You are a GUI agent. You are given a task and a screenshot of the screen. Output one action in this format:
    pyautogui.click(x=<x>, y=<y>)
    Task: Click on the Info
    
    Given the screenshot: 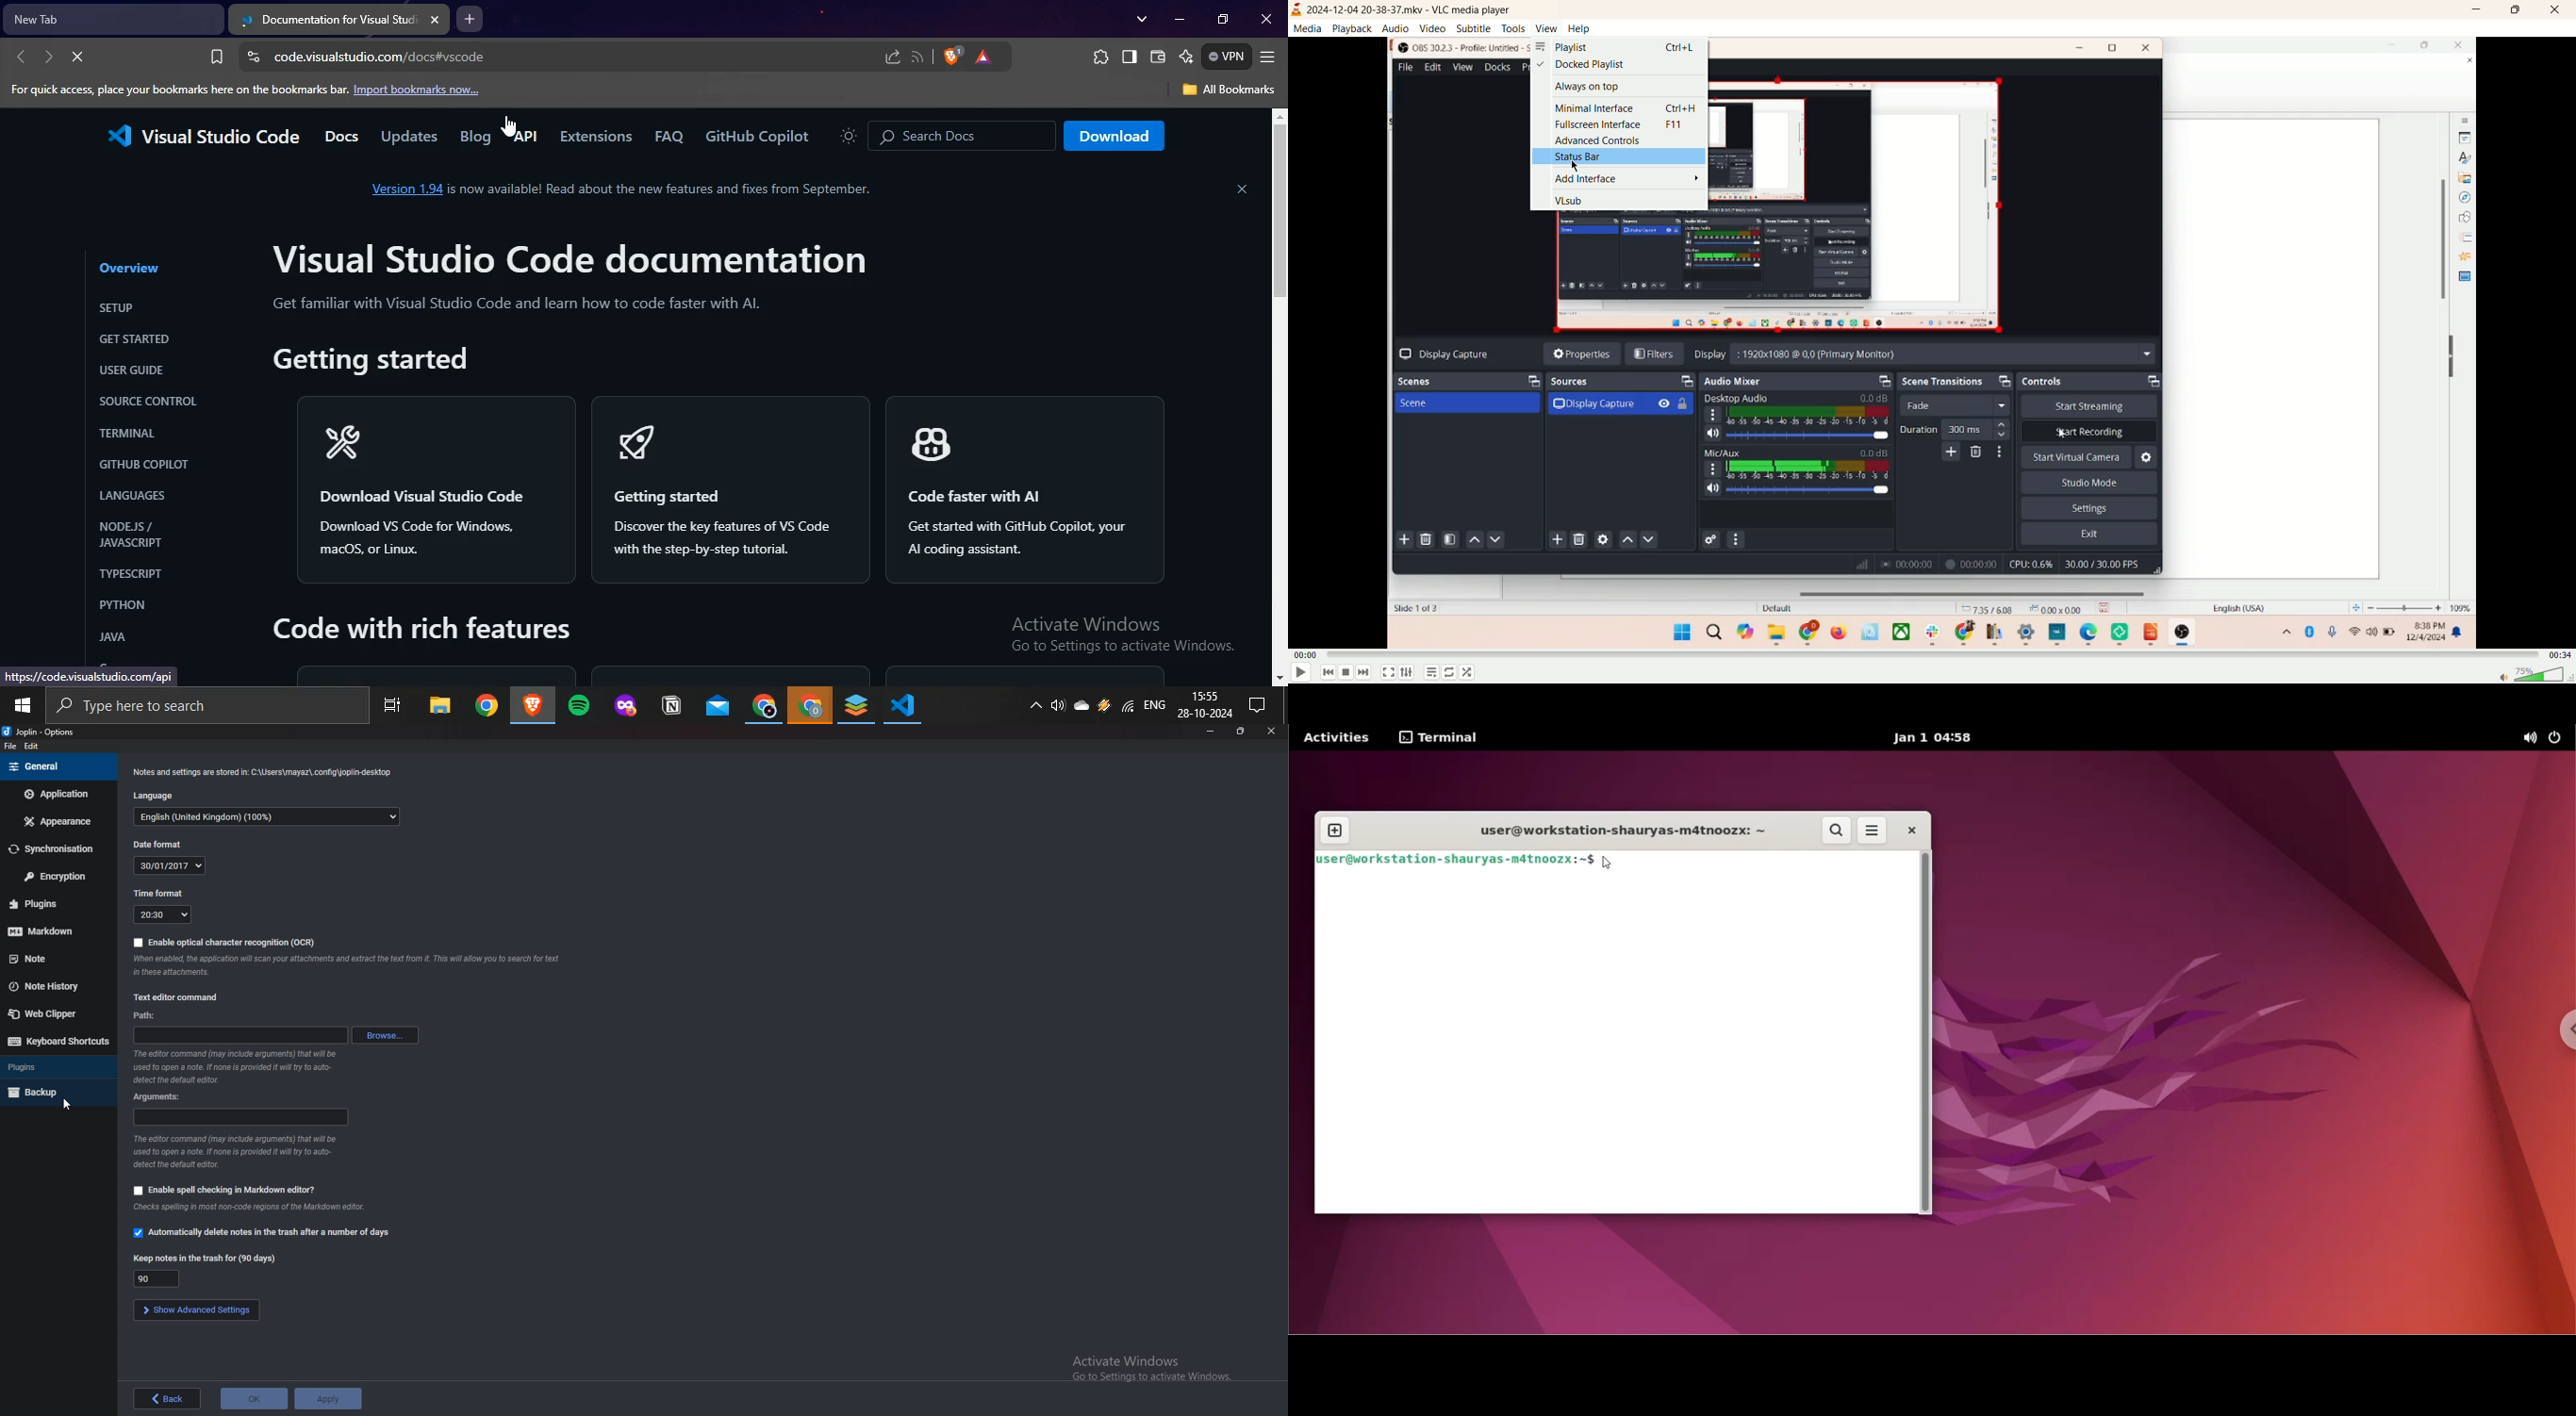 What is the action you would take?
    pyautogui.click(x=246, y=1208)
    